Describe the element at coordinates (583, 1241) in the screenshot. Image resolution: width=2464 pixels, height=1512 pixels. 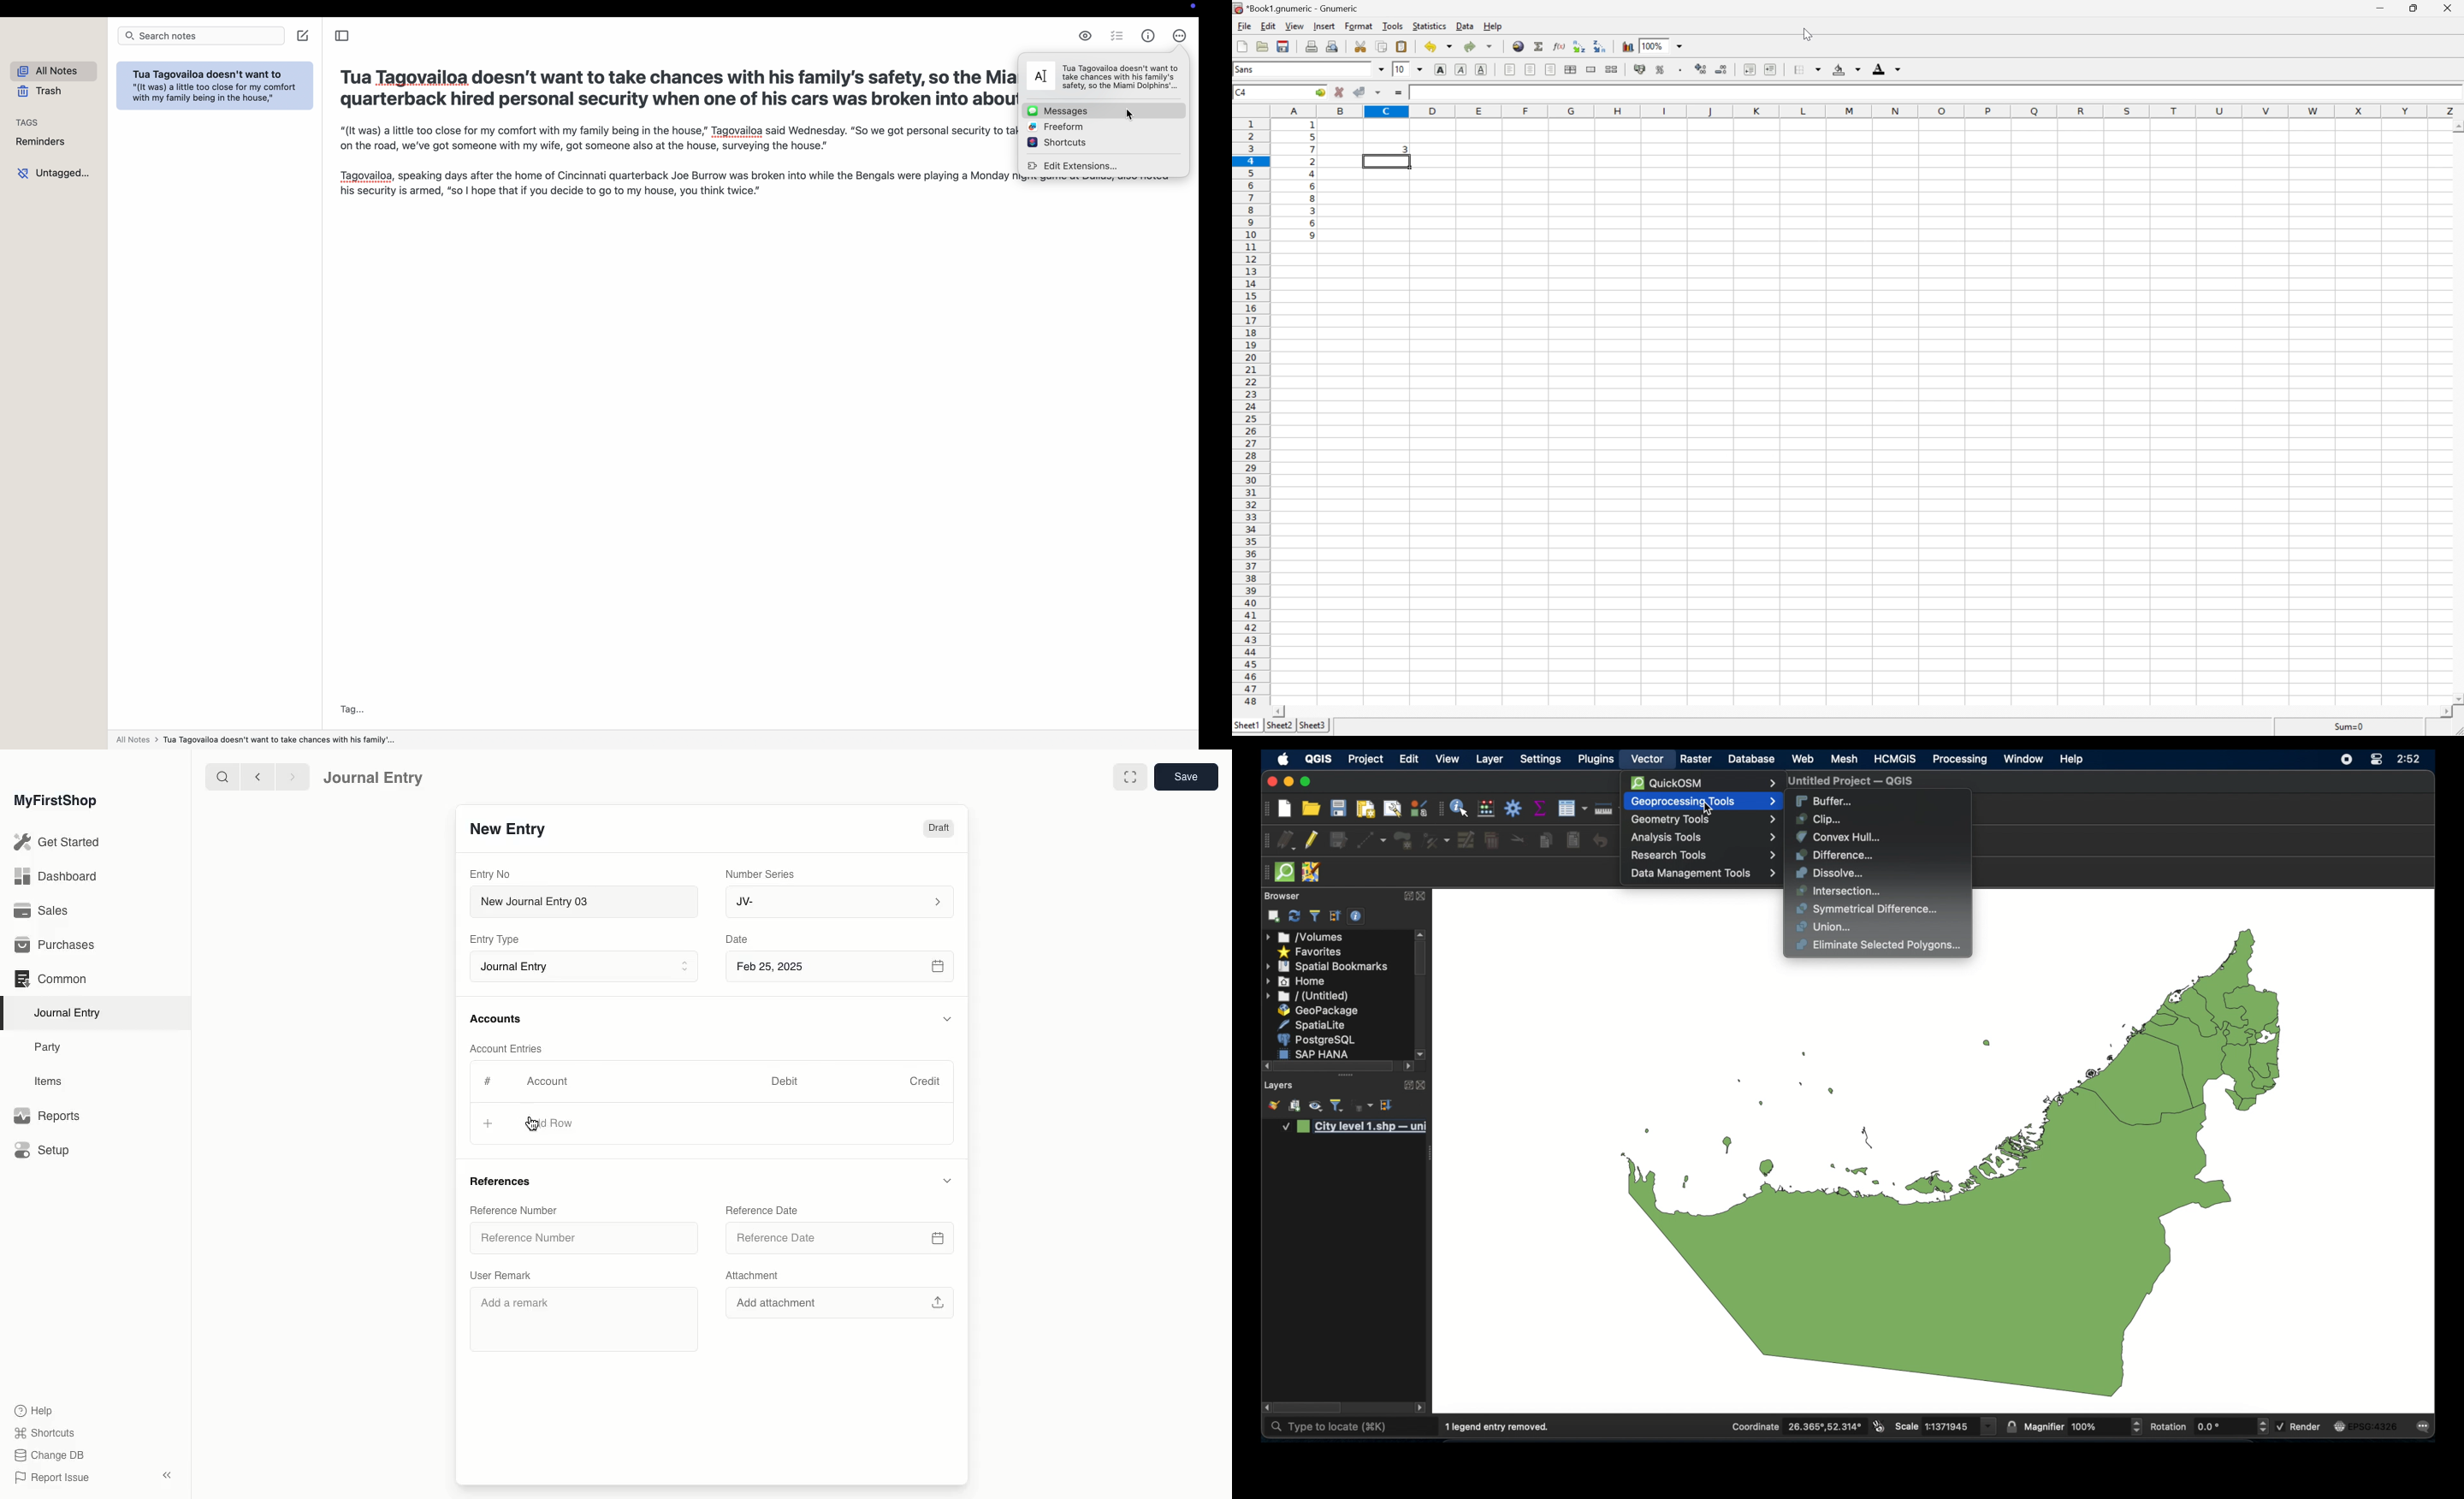
I see `Reference Number` at that location.